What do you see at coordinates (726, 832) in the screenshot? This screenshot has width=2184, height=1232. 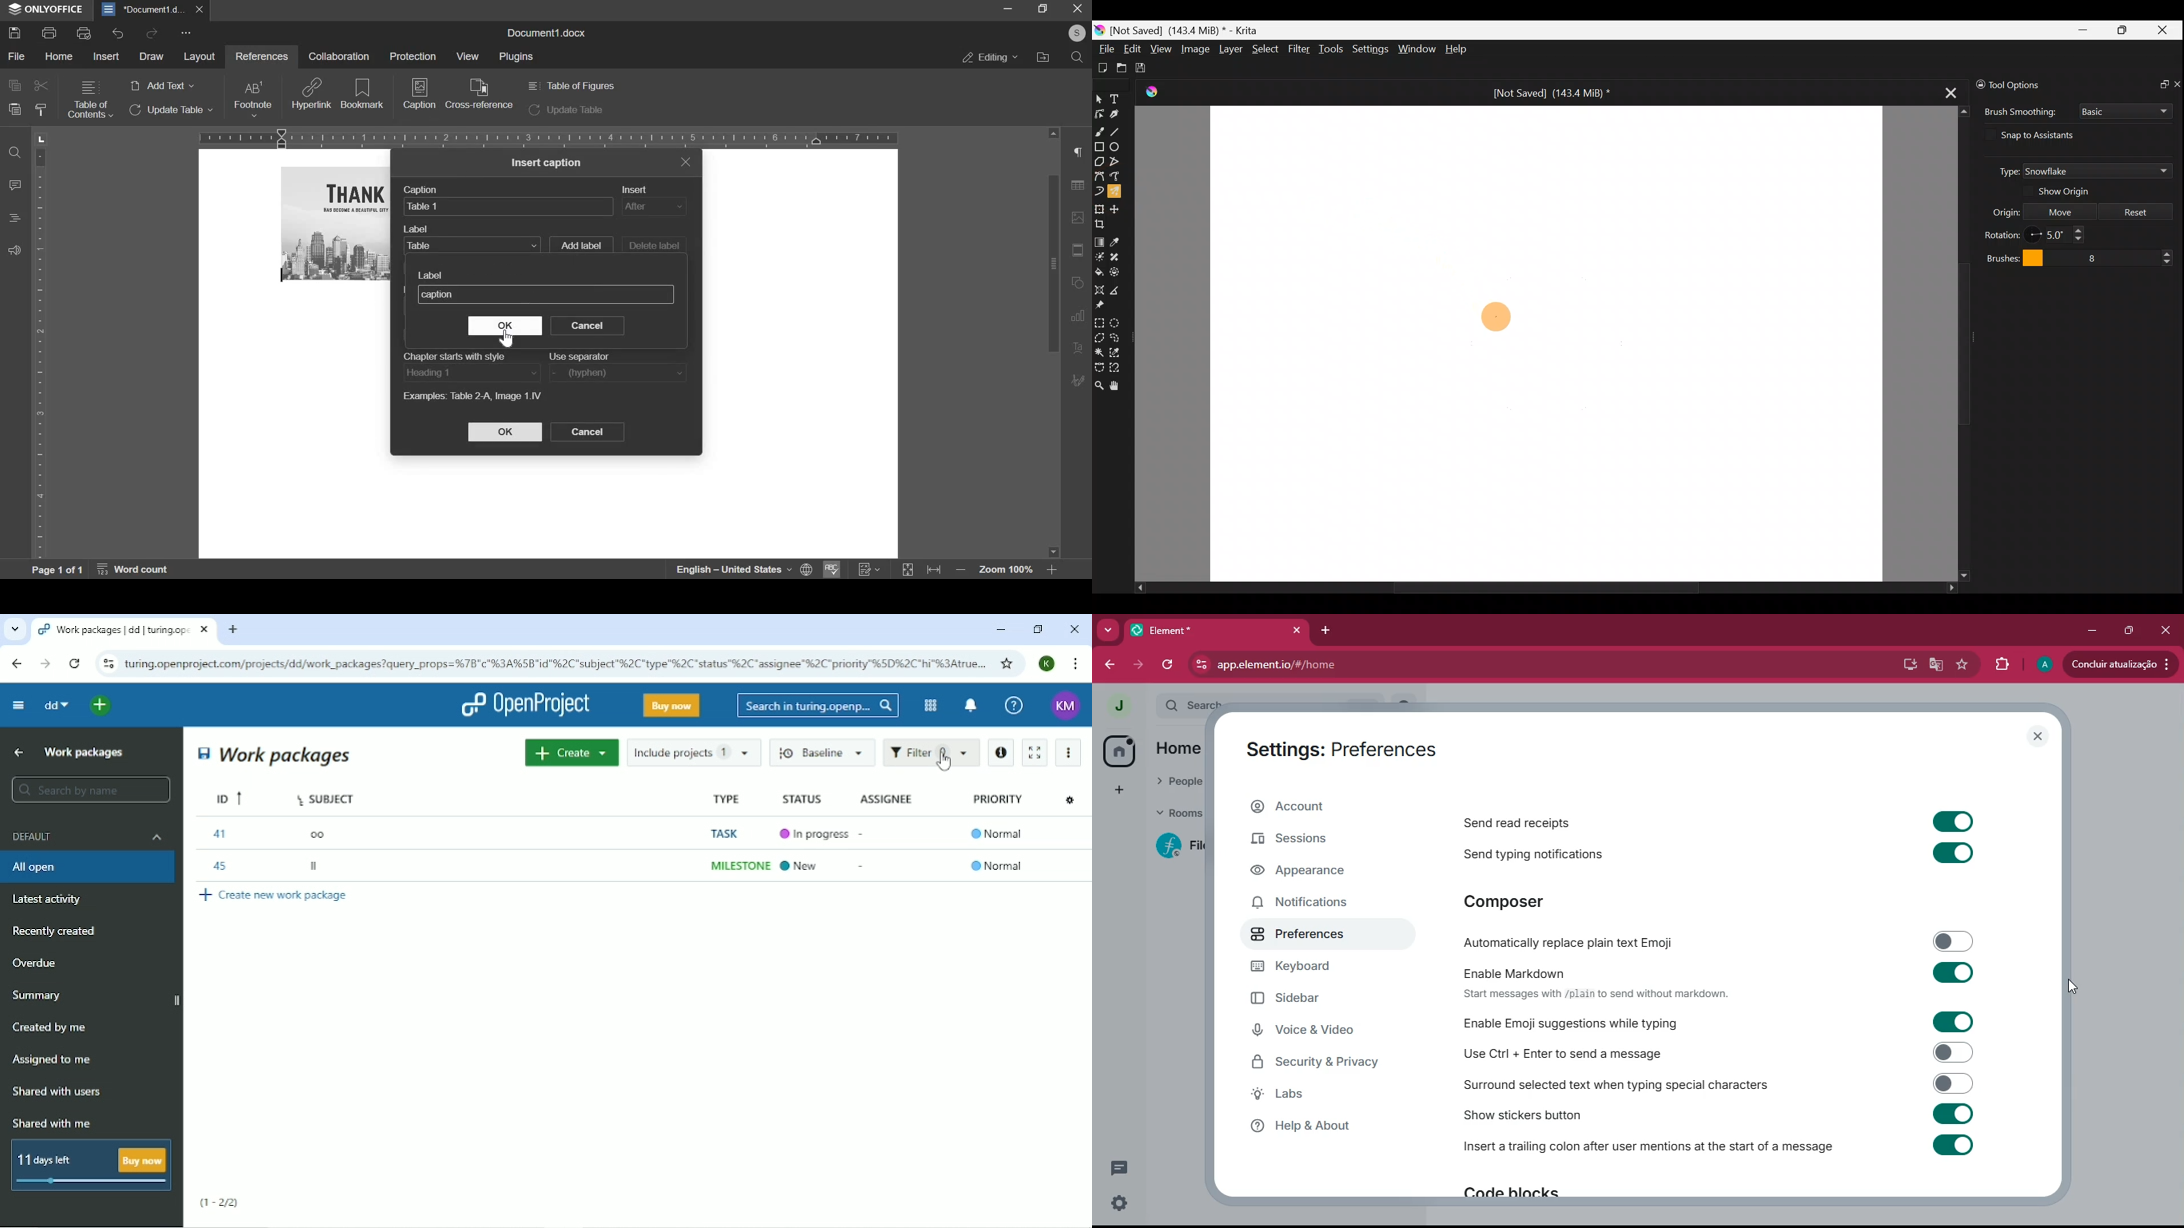 I see `Task` at bounding box center [726, 832].